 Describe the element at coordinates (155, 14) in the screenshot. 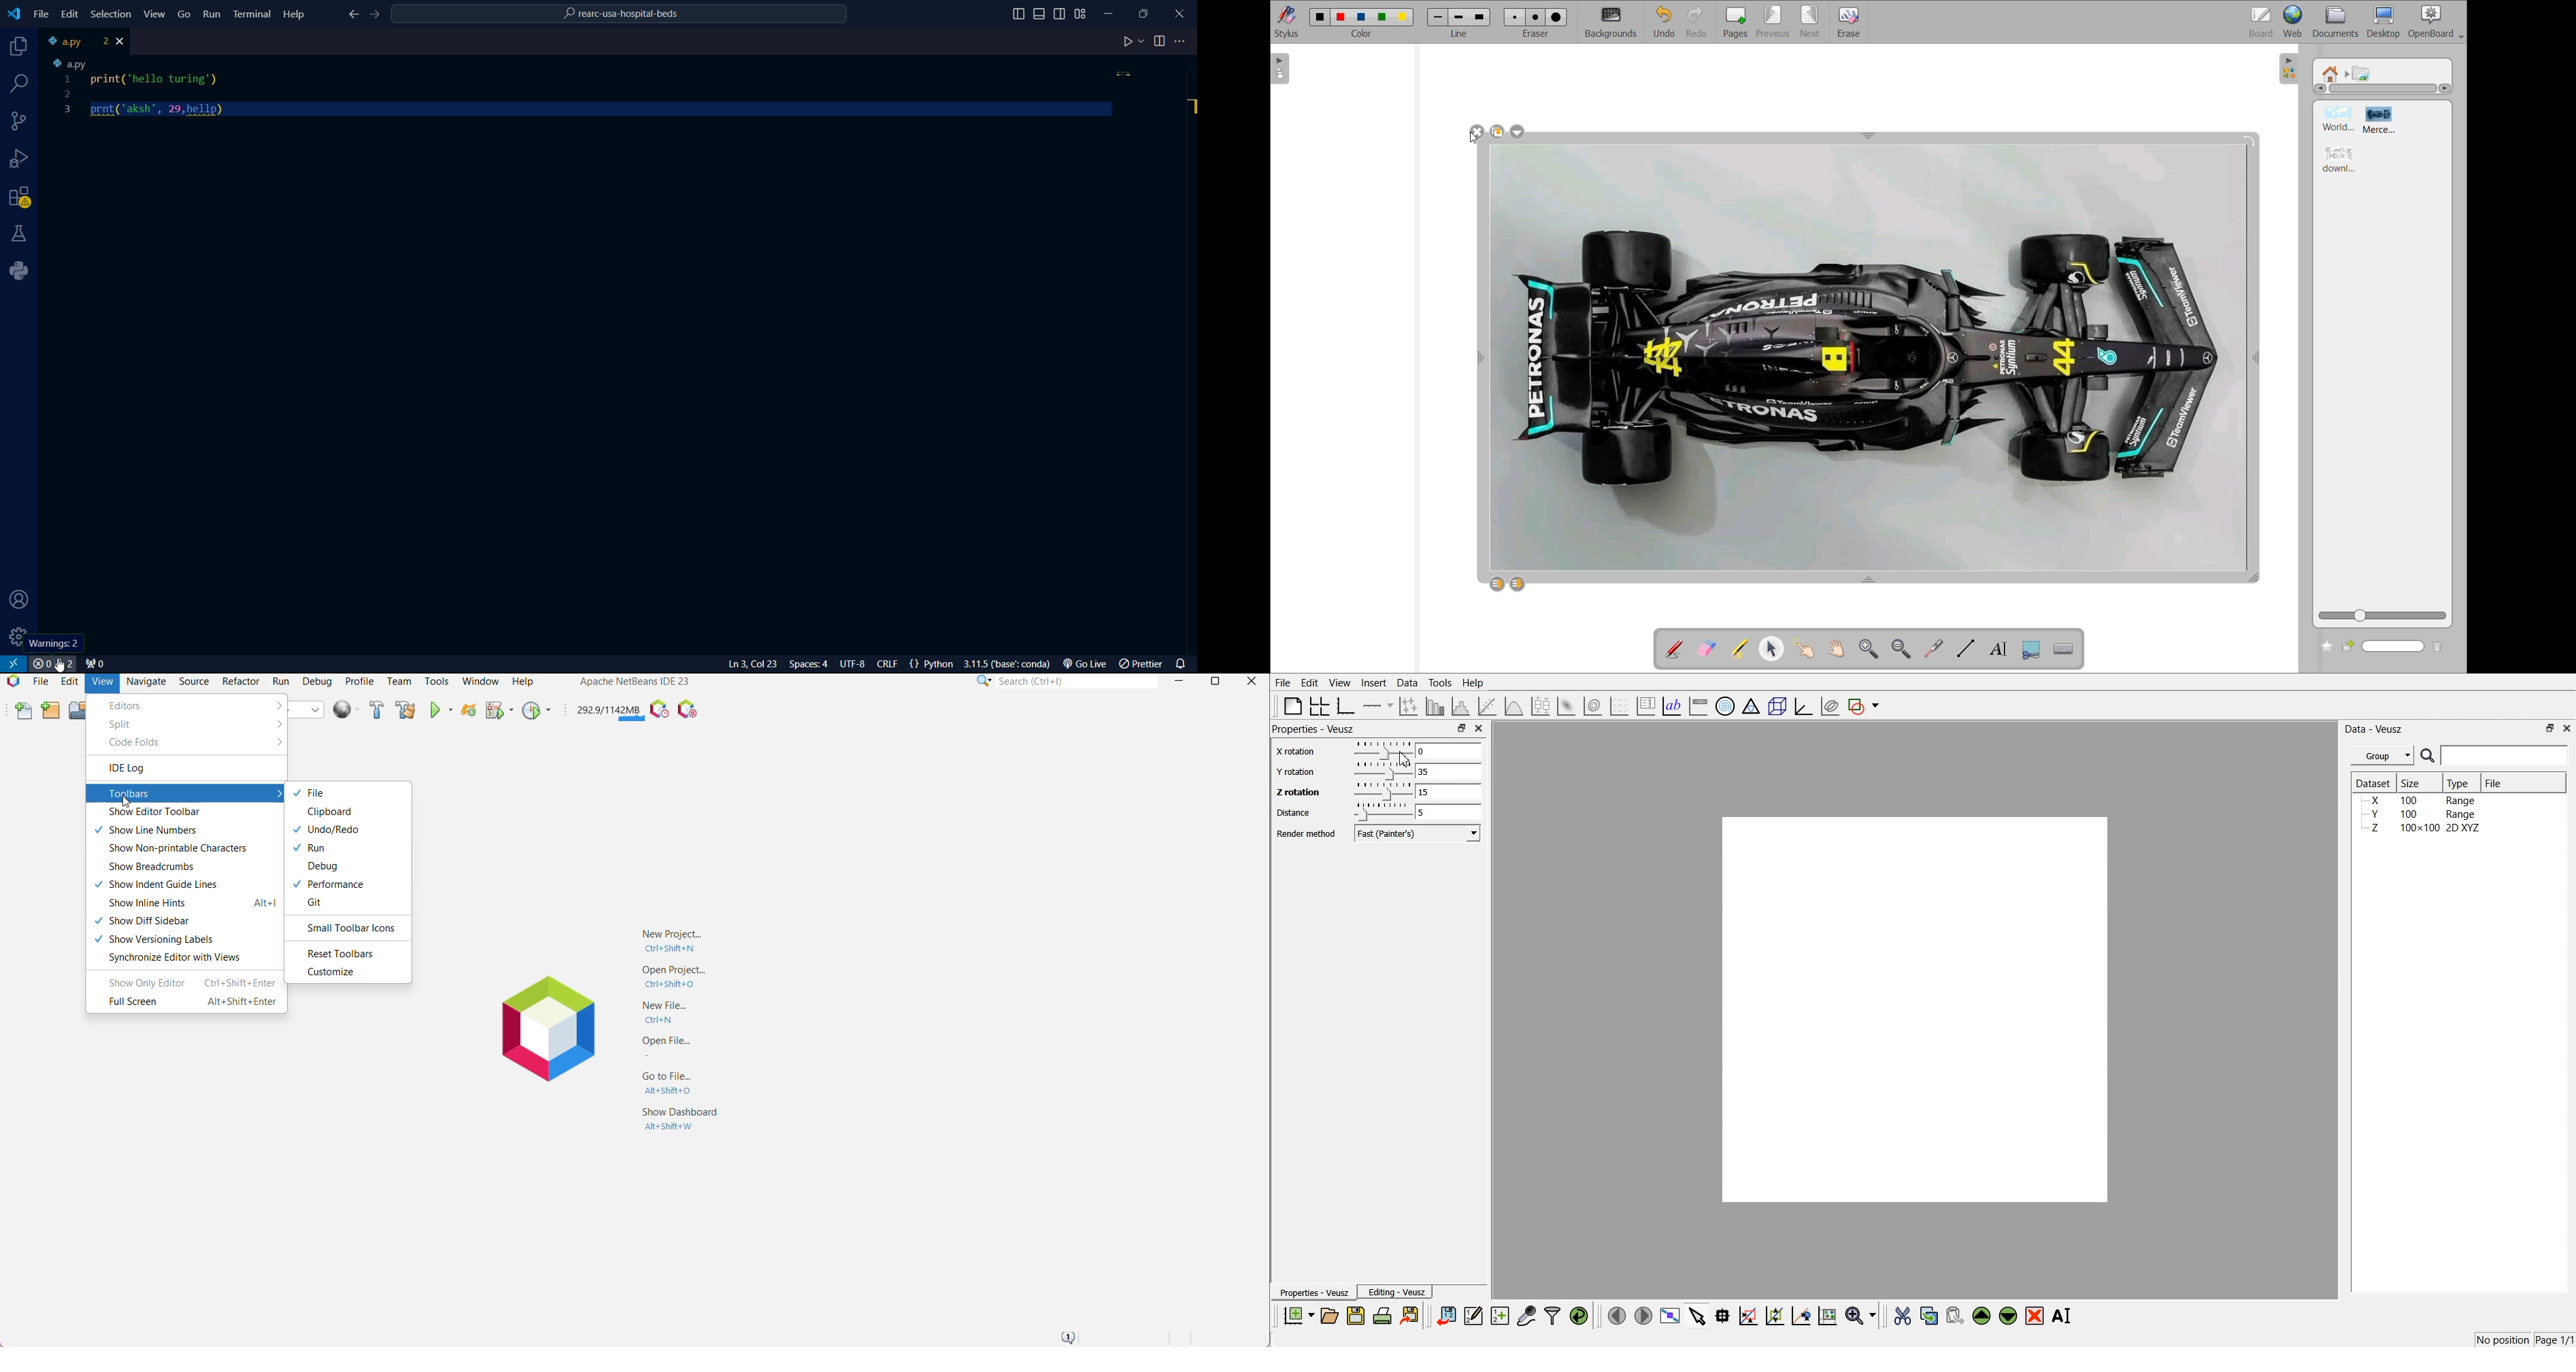

I see `View` at that location.